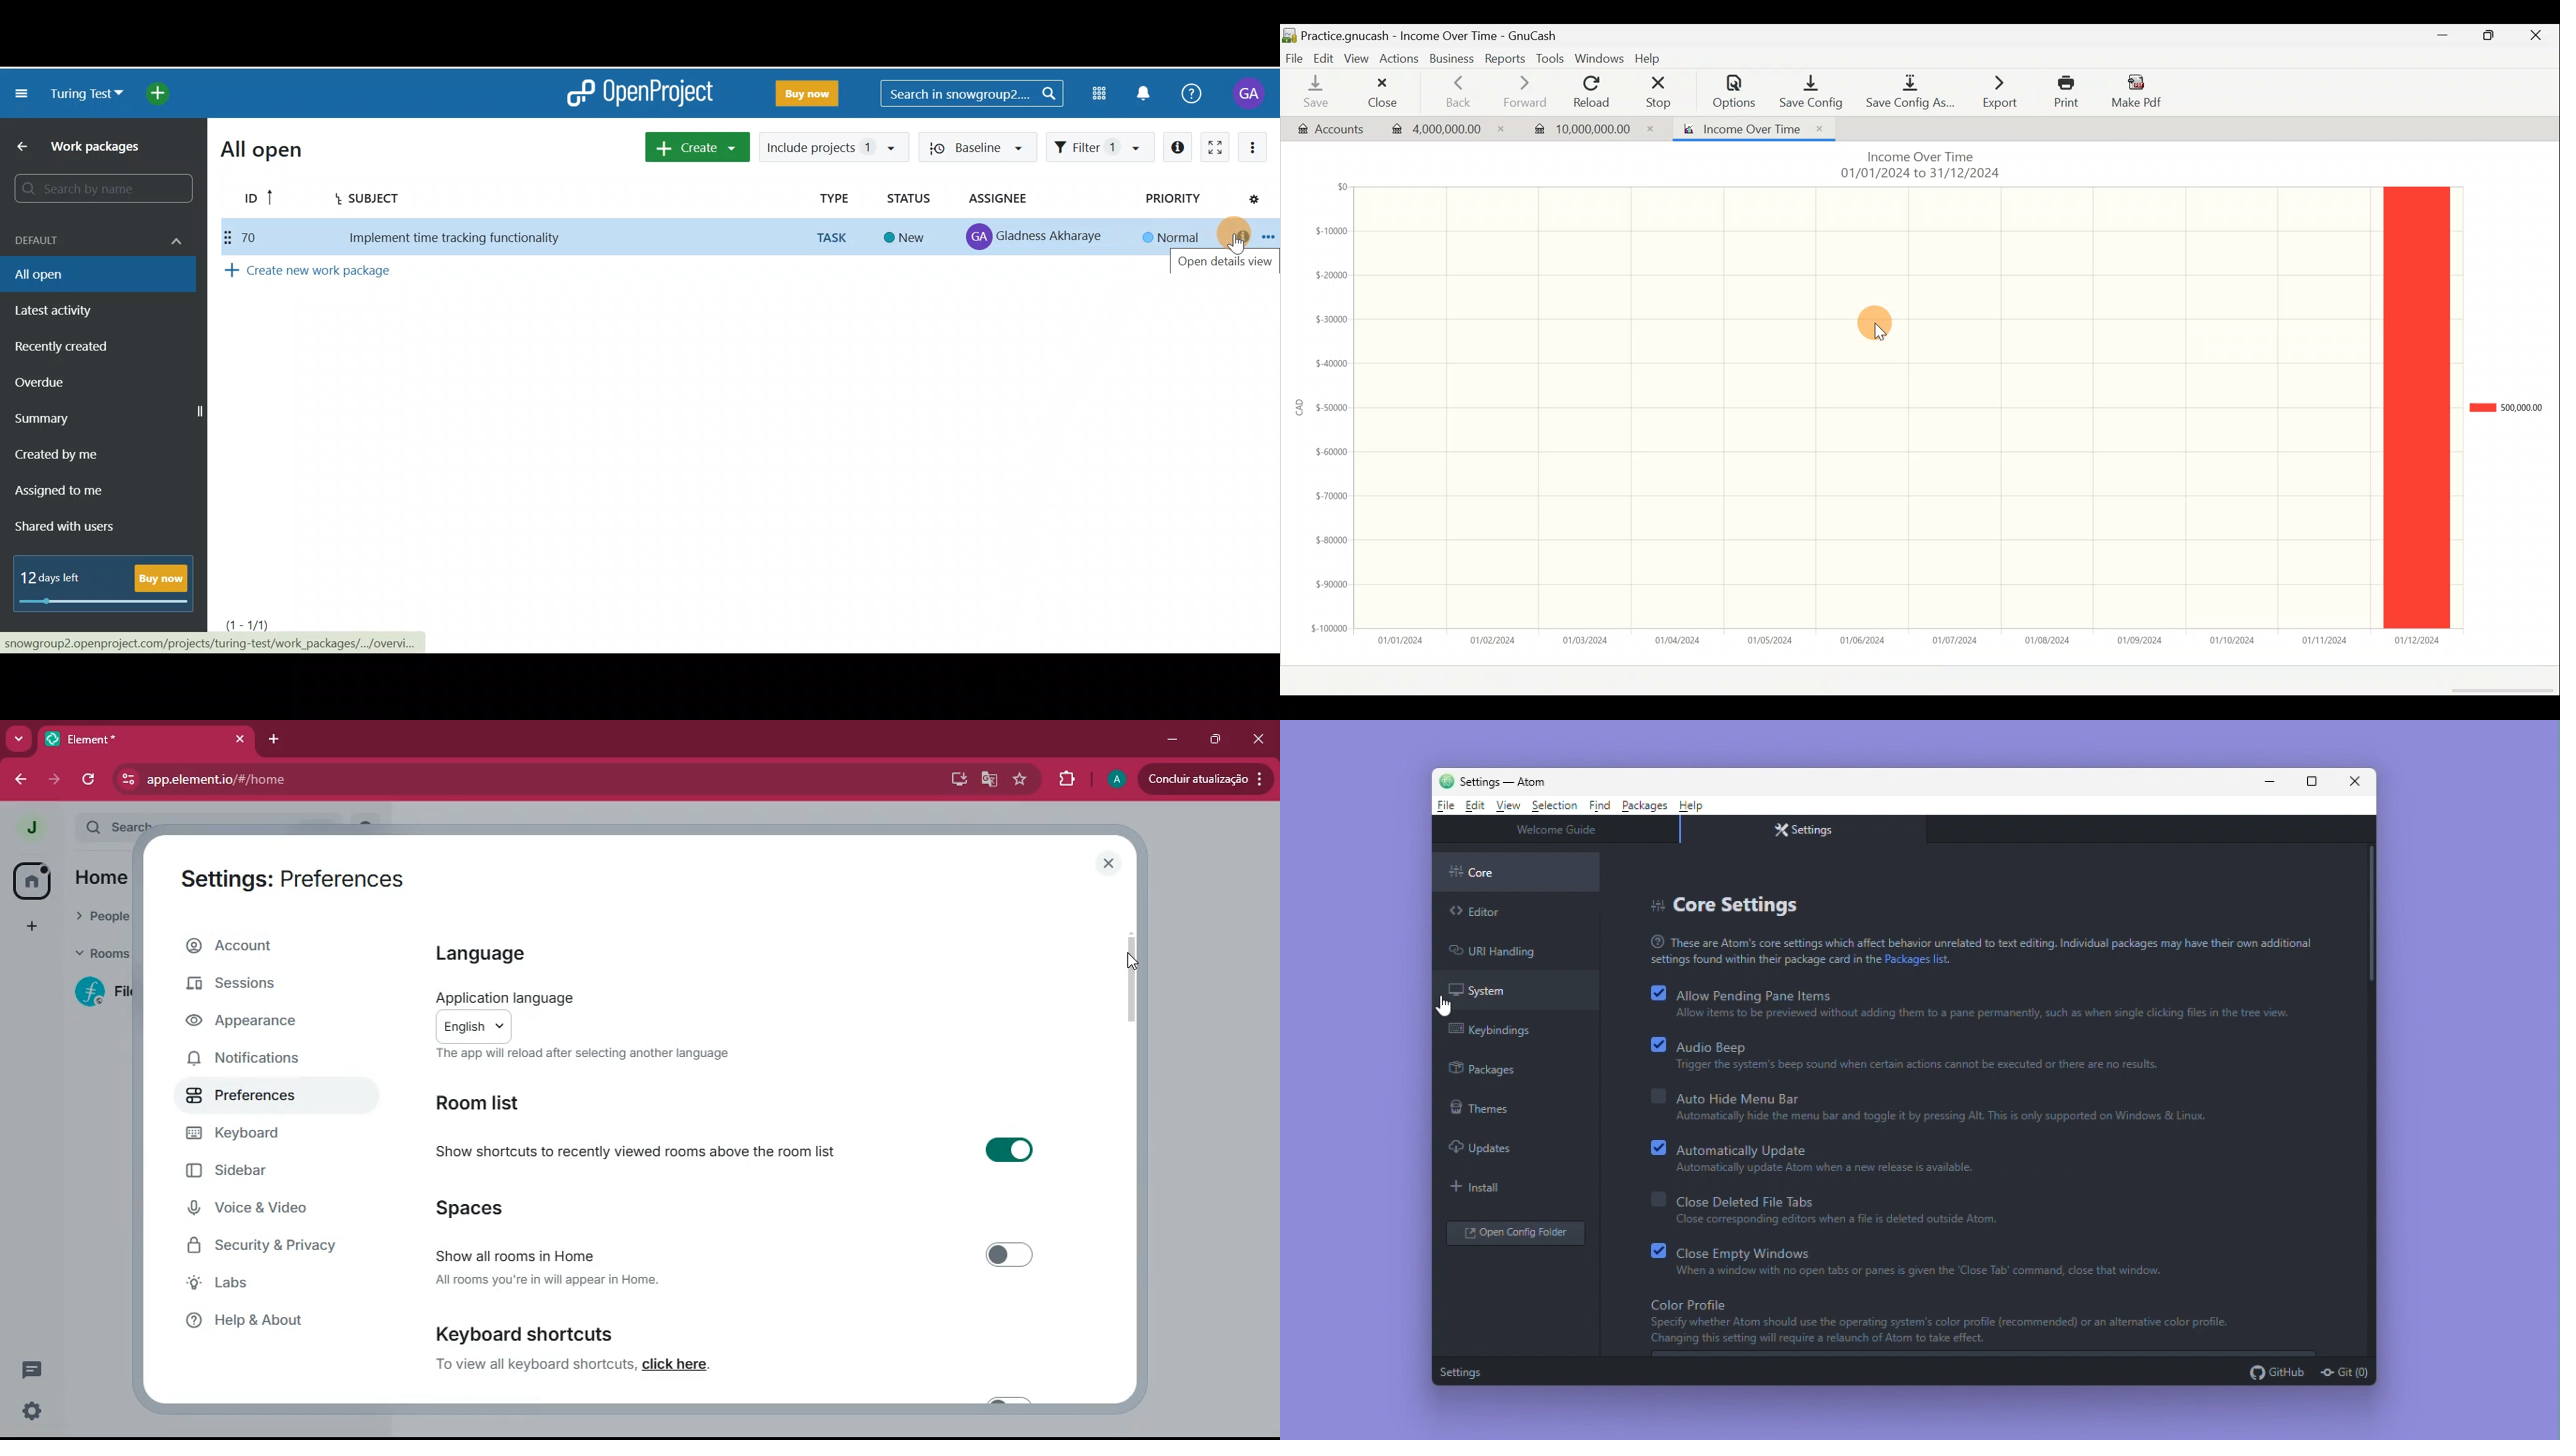 The image size is (2576, 1456). What do you see at coordinates (1449, 129) in the screenshot?
I see `4,000,000.00` at bounding box center [1449, 129].